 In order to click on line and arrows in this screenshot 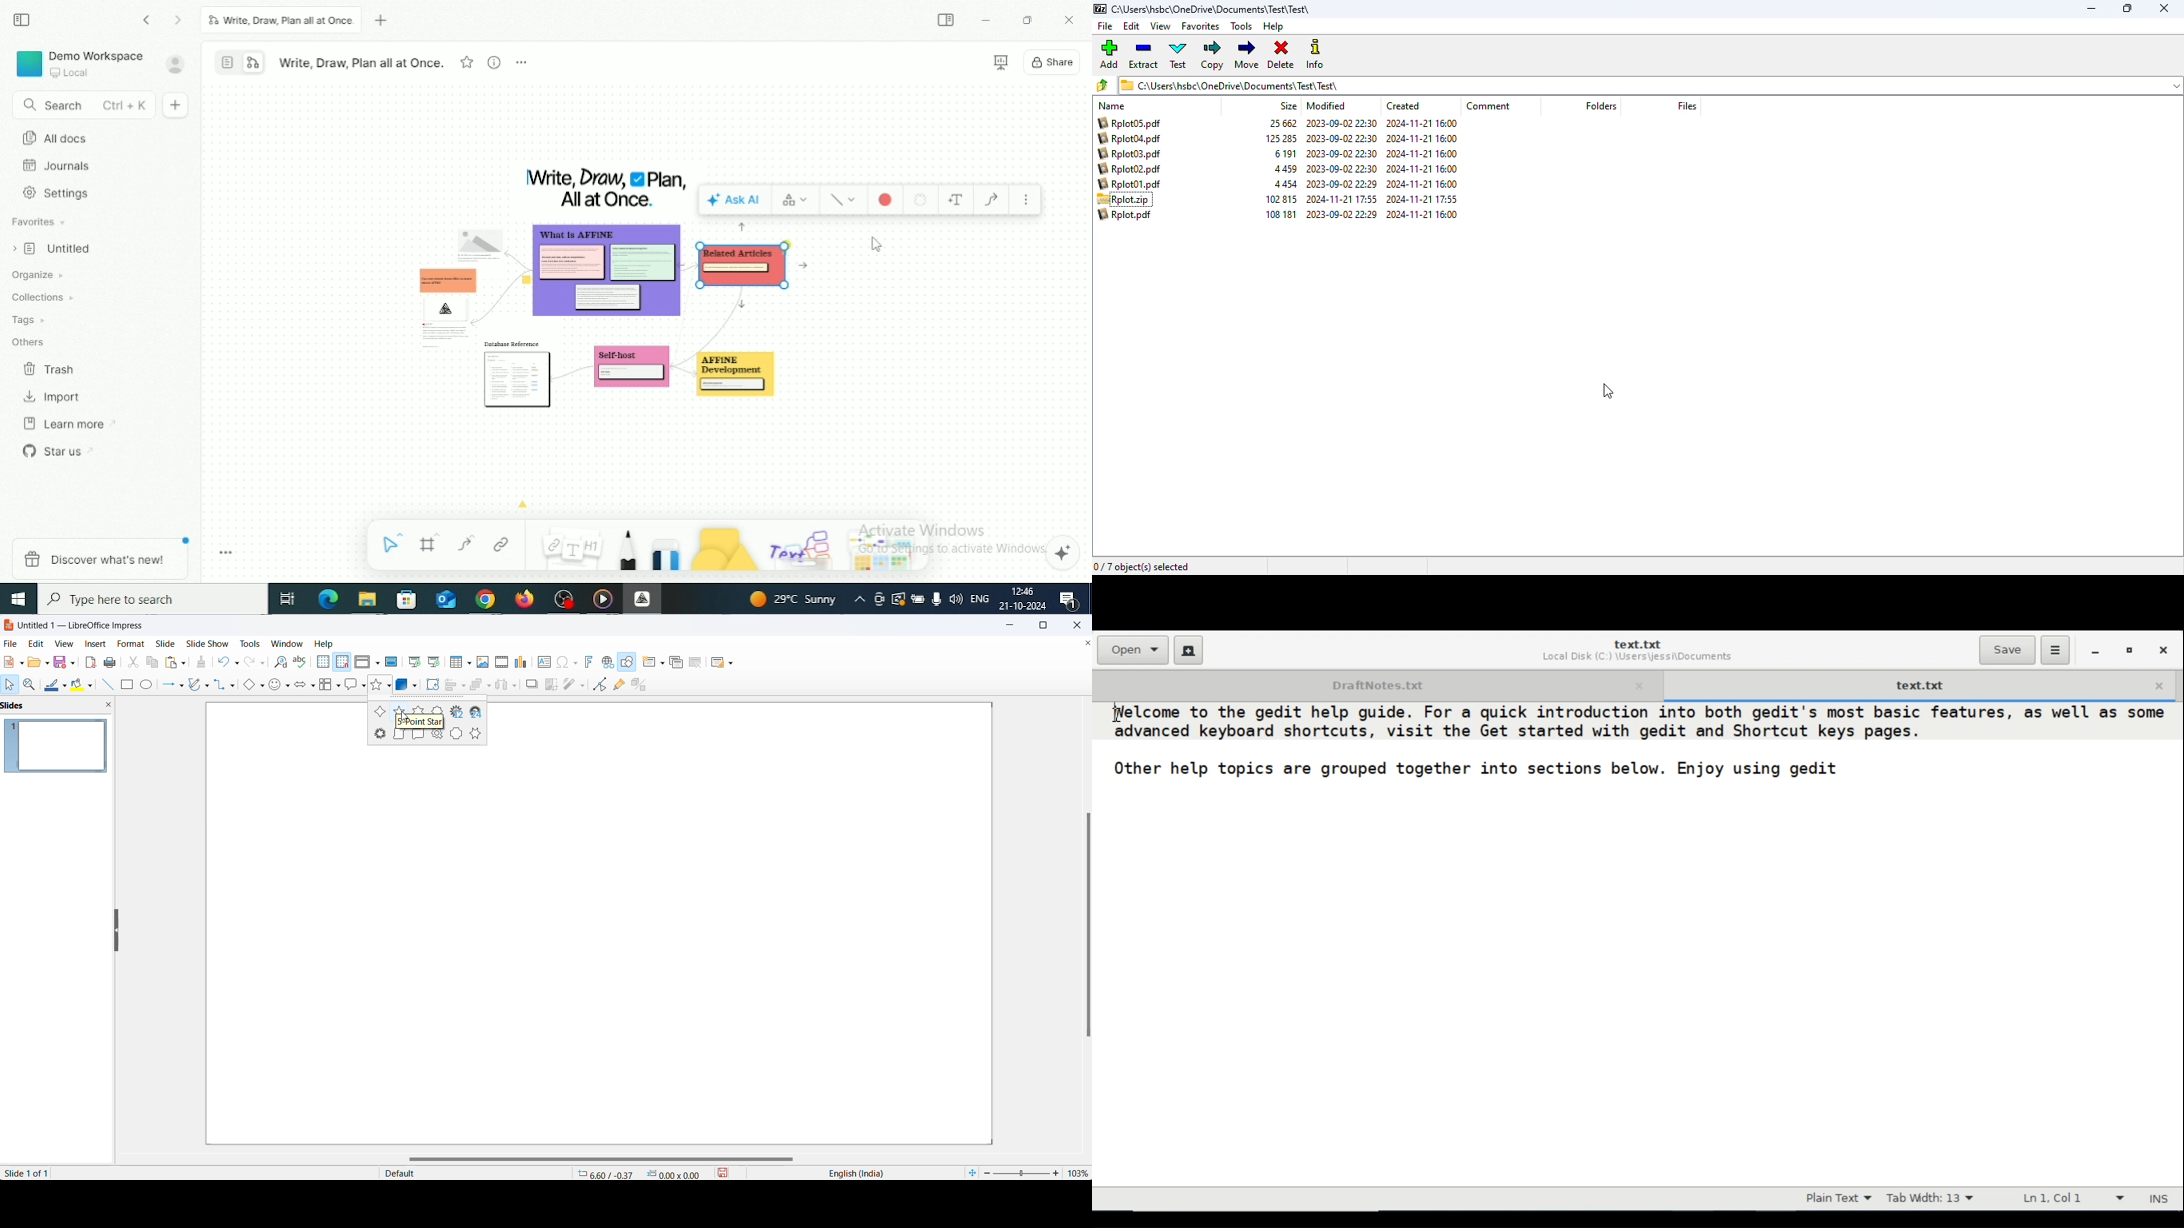, I will do `click(171, 685)`.